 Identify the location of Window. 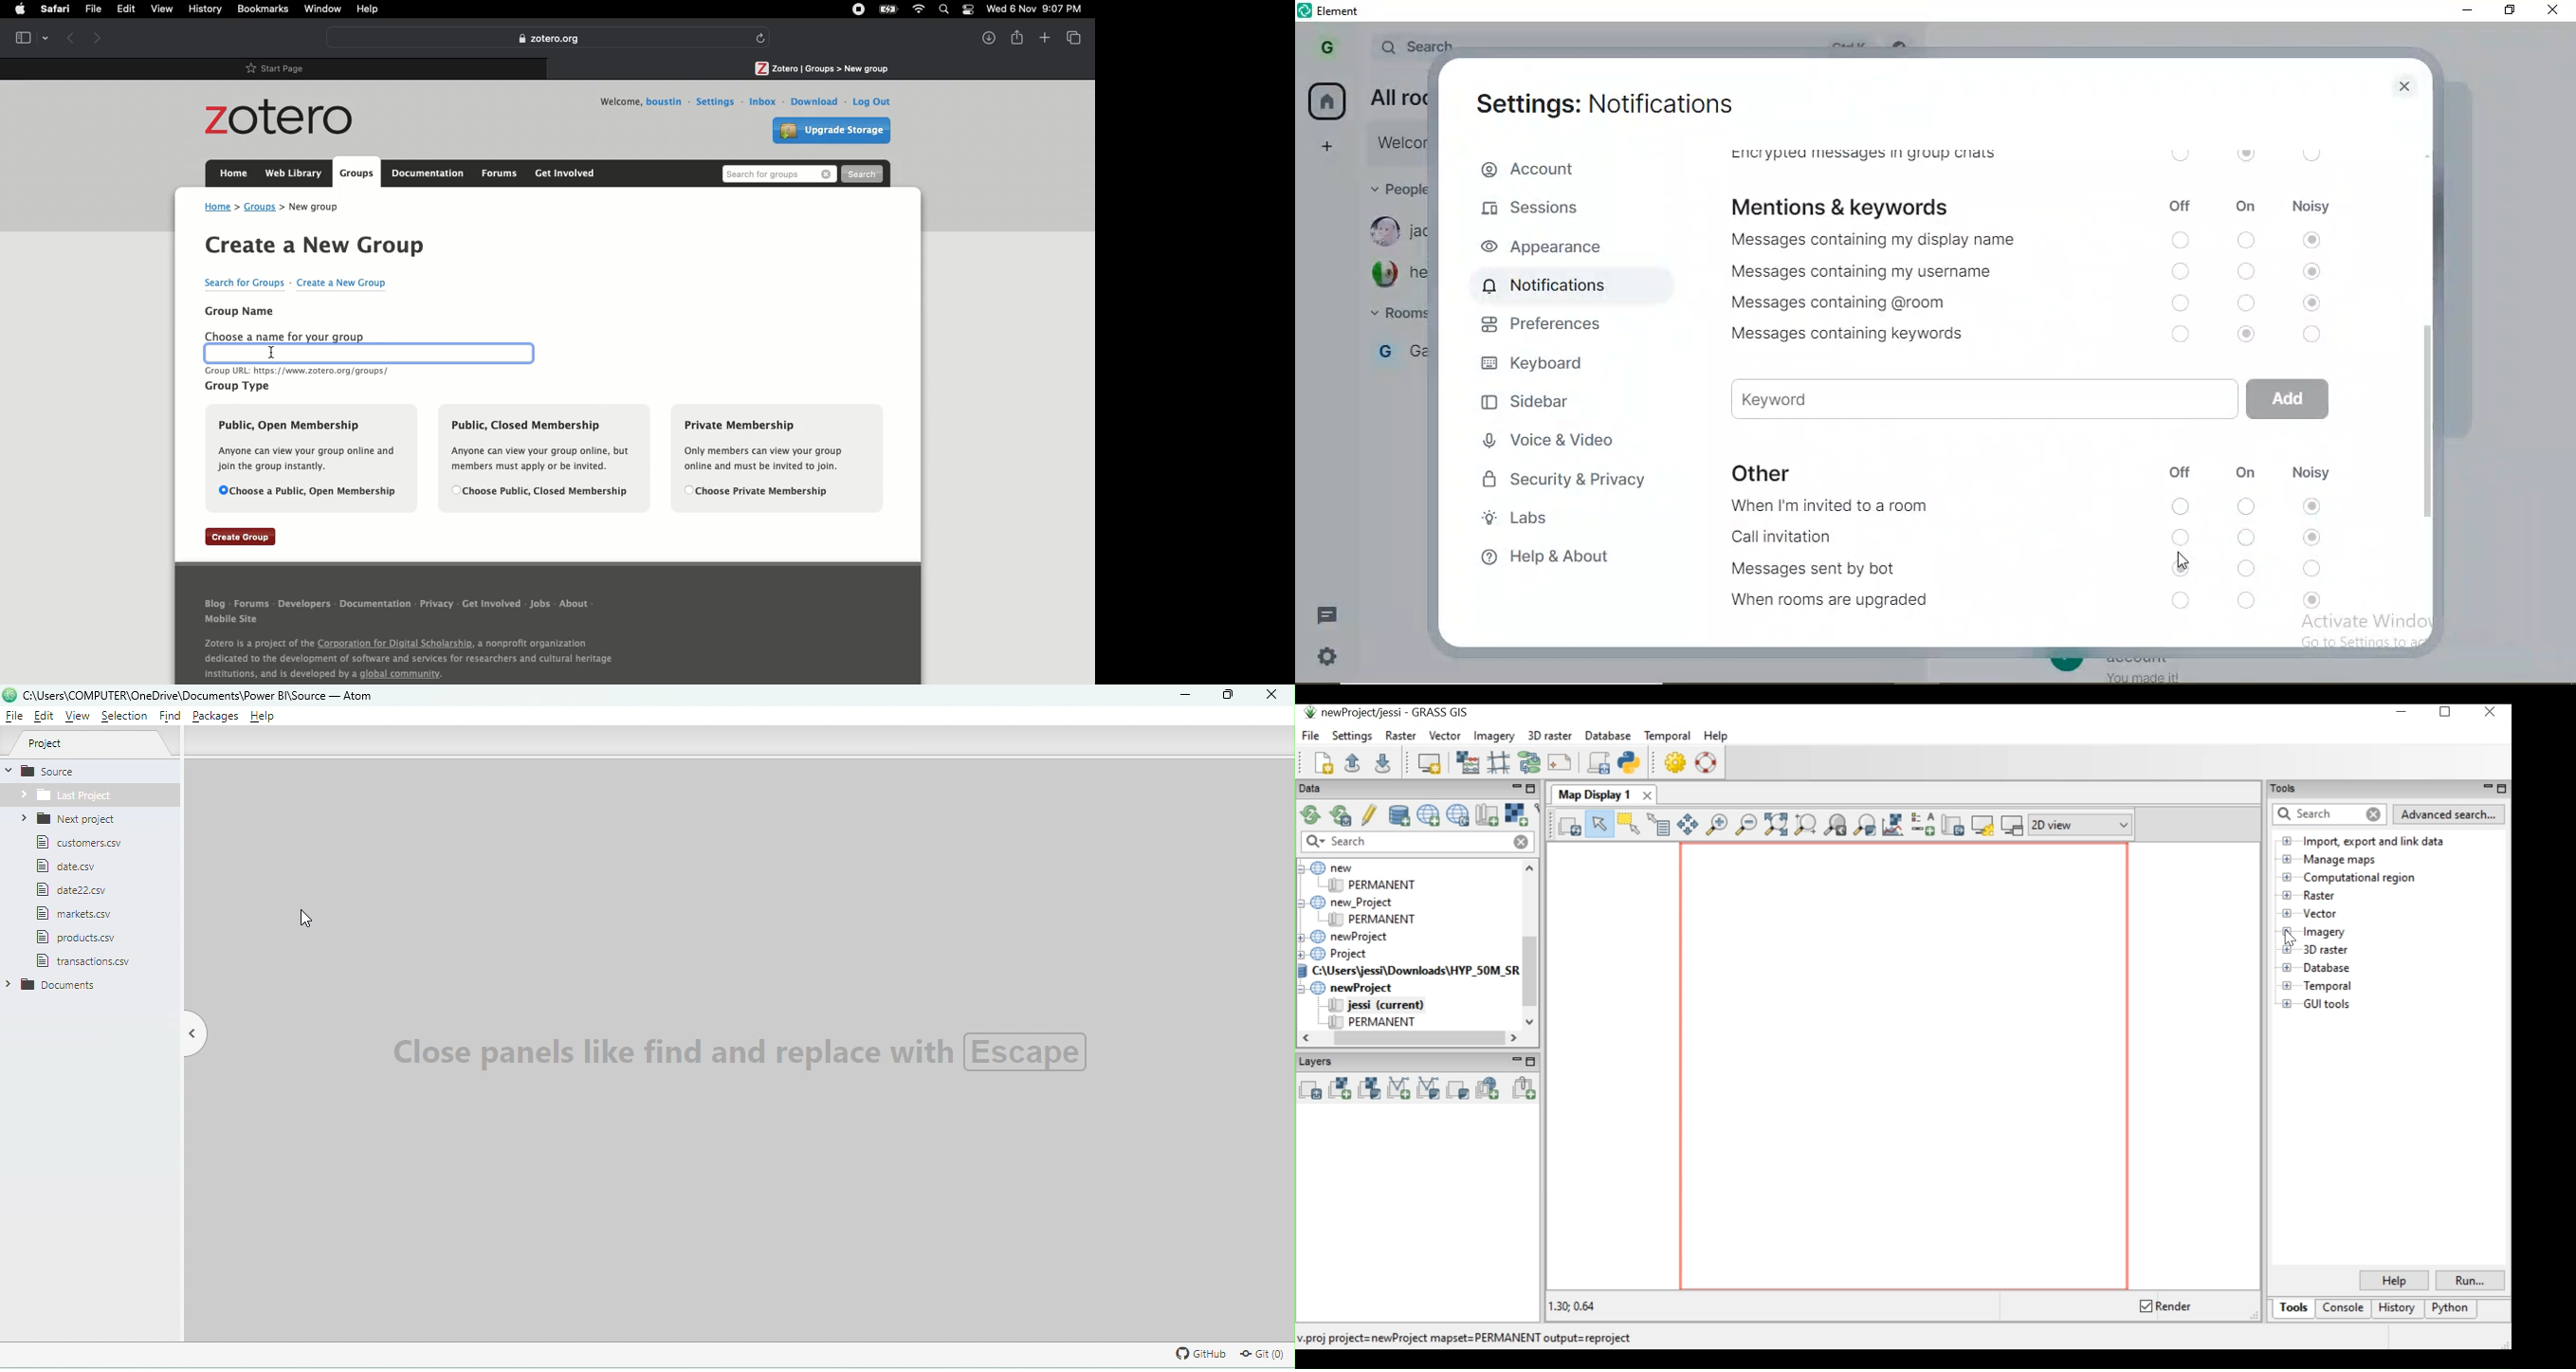
(322, 8).